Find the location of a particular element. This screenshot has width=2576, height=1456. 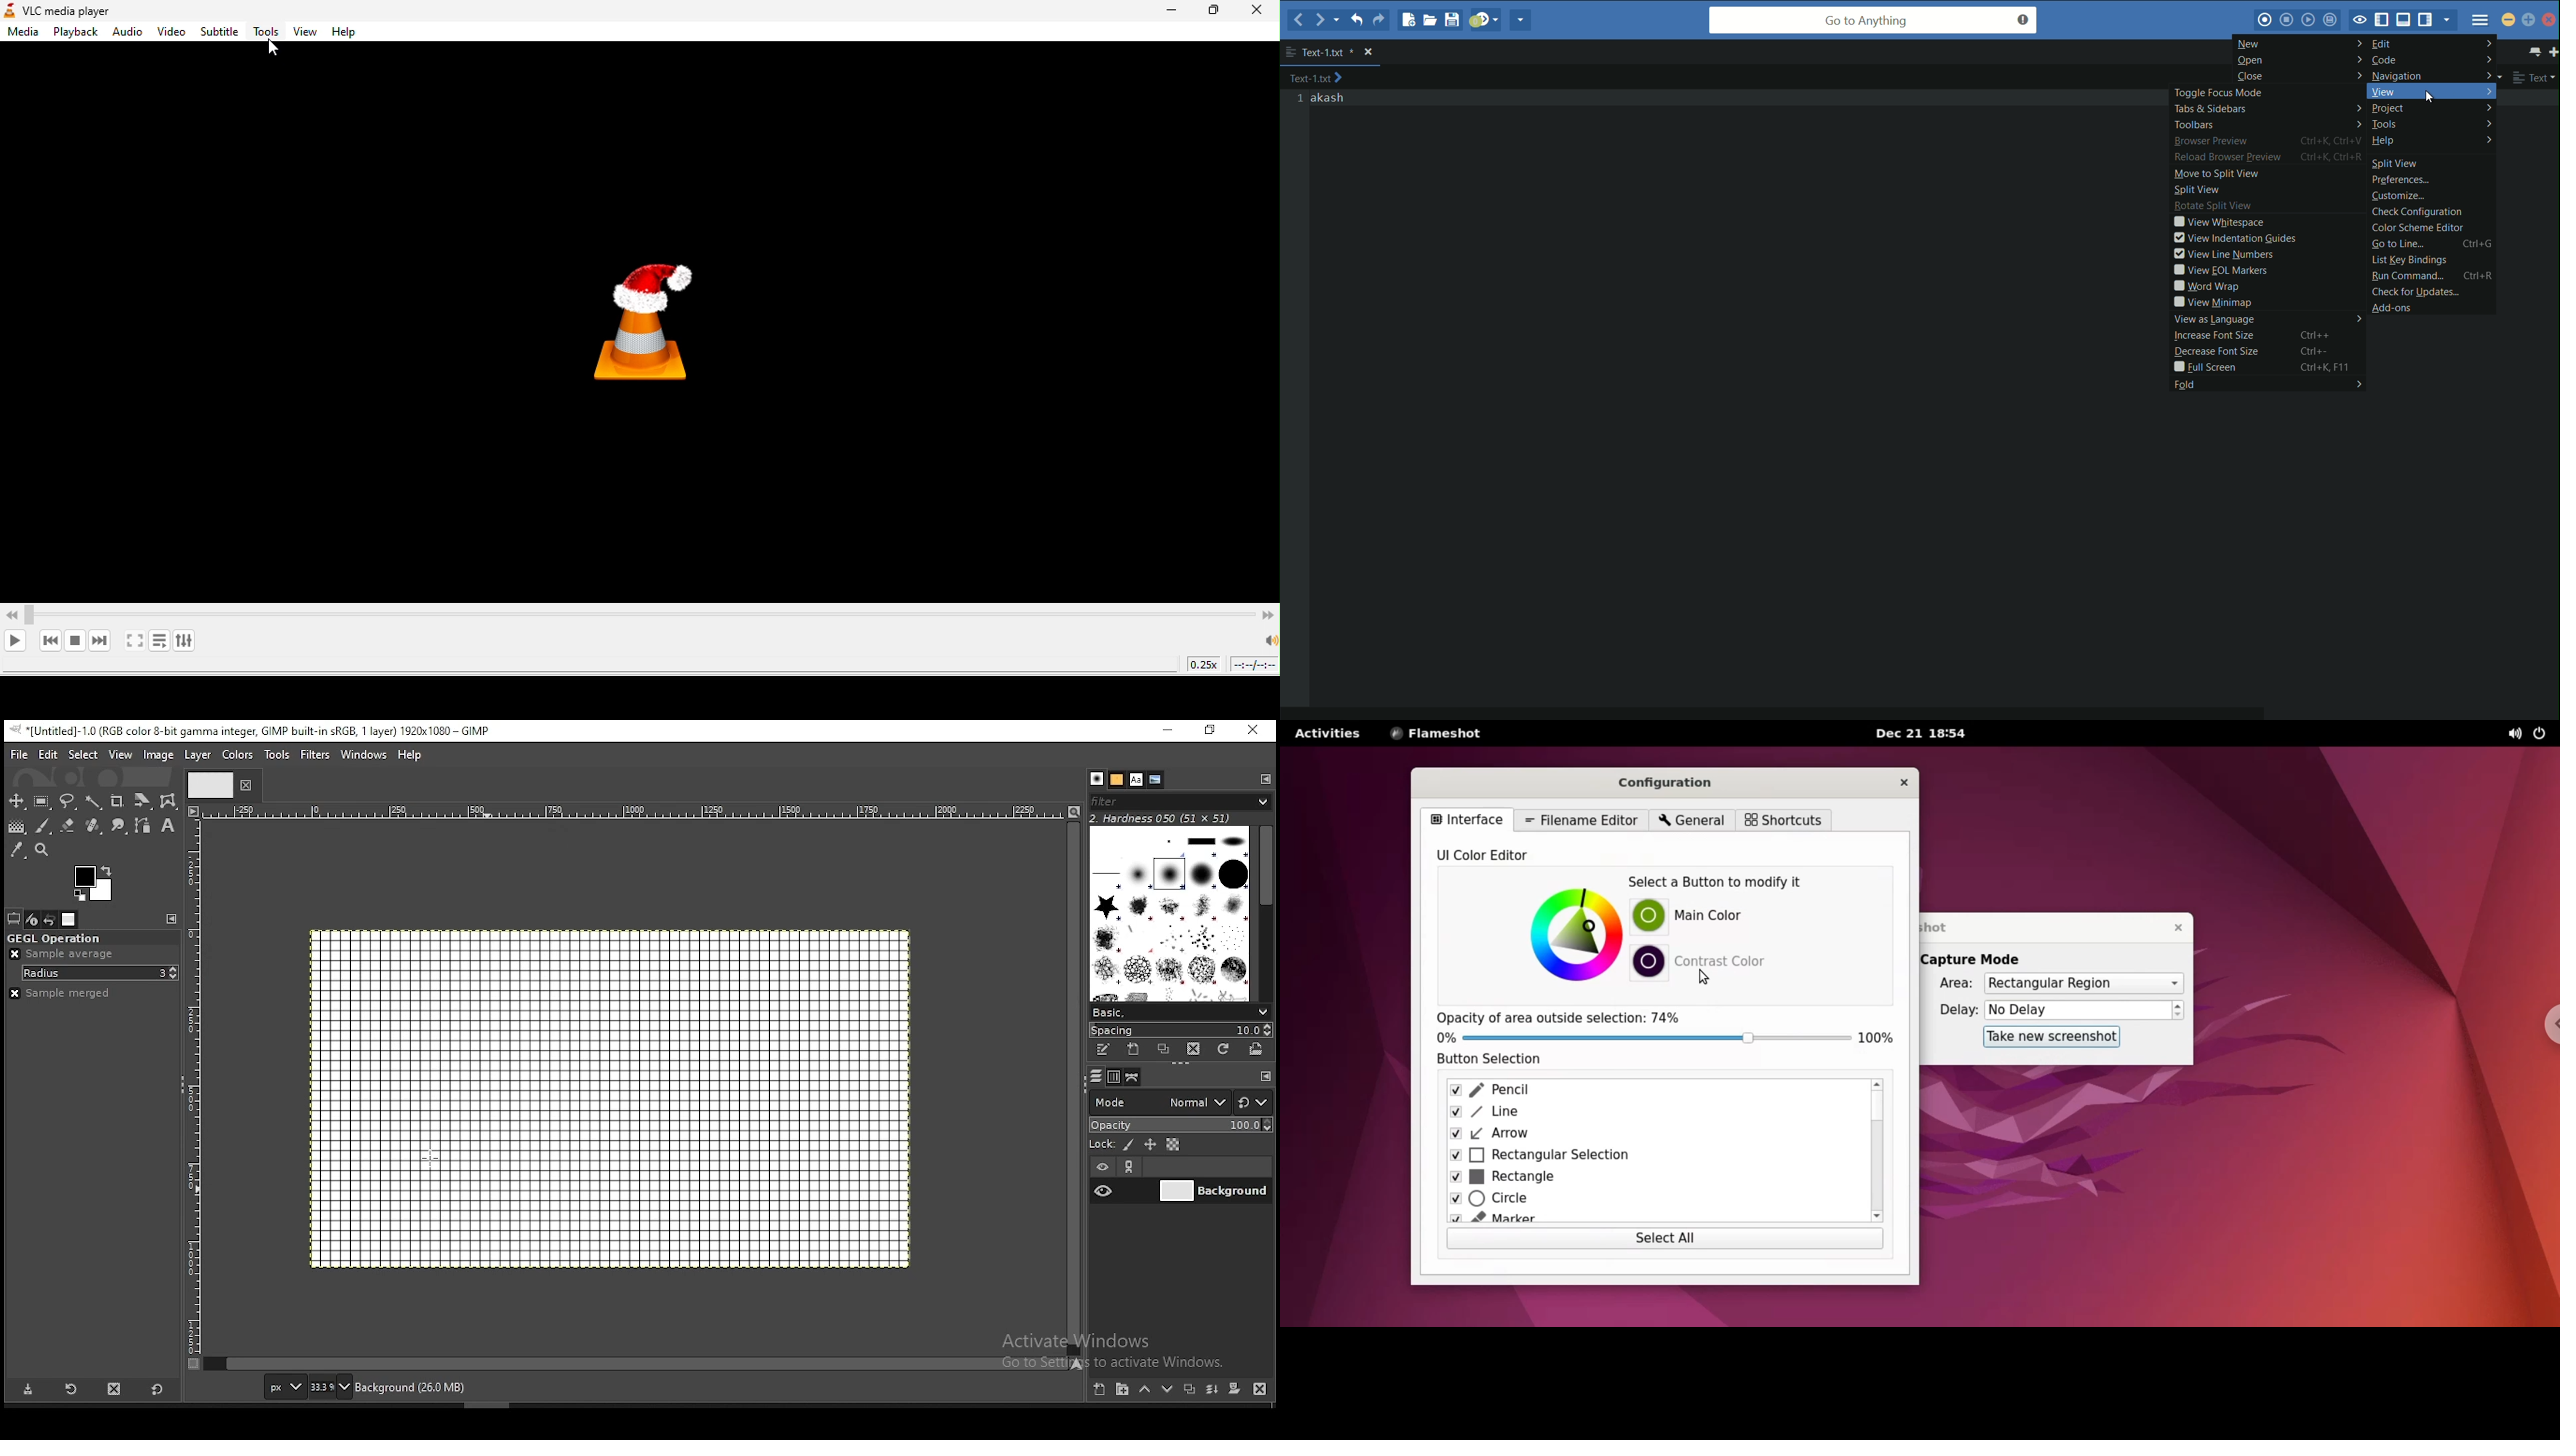

view as language is located at coordinates (2268, 319).